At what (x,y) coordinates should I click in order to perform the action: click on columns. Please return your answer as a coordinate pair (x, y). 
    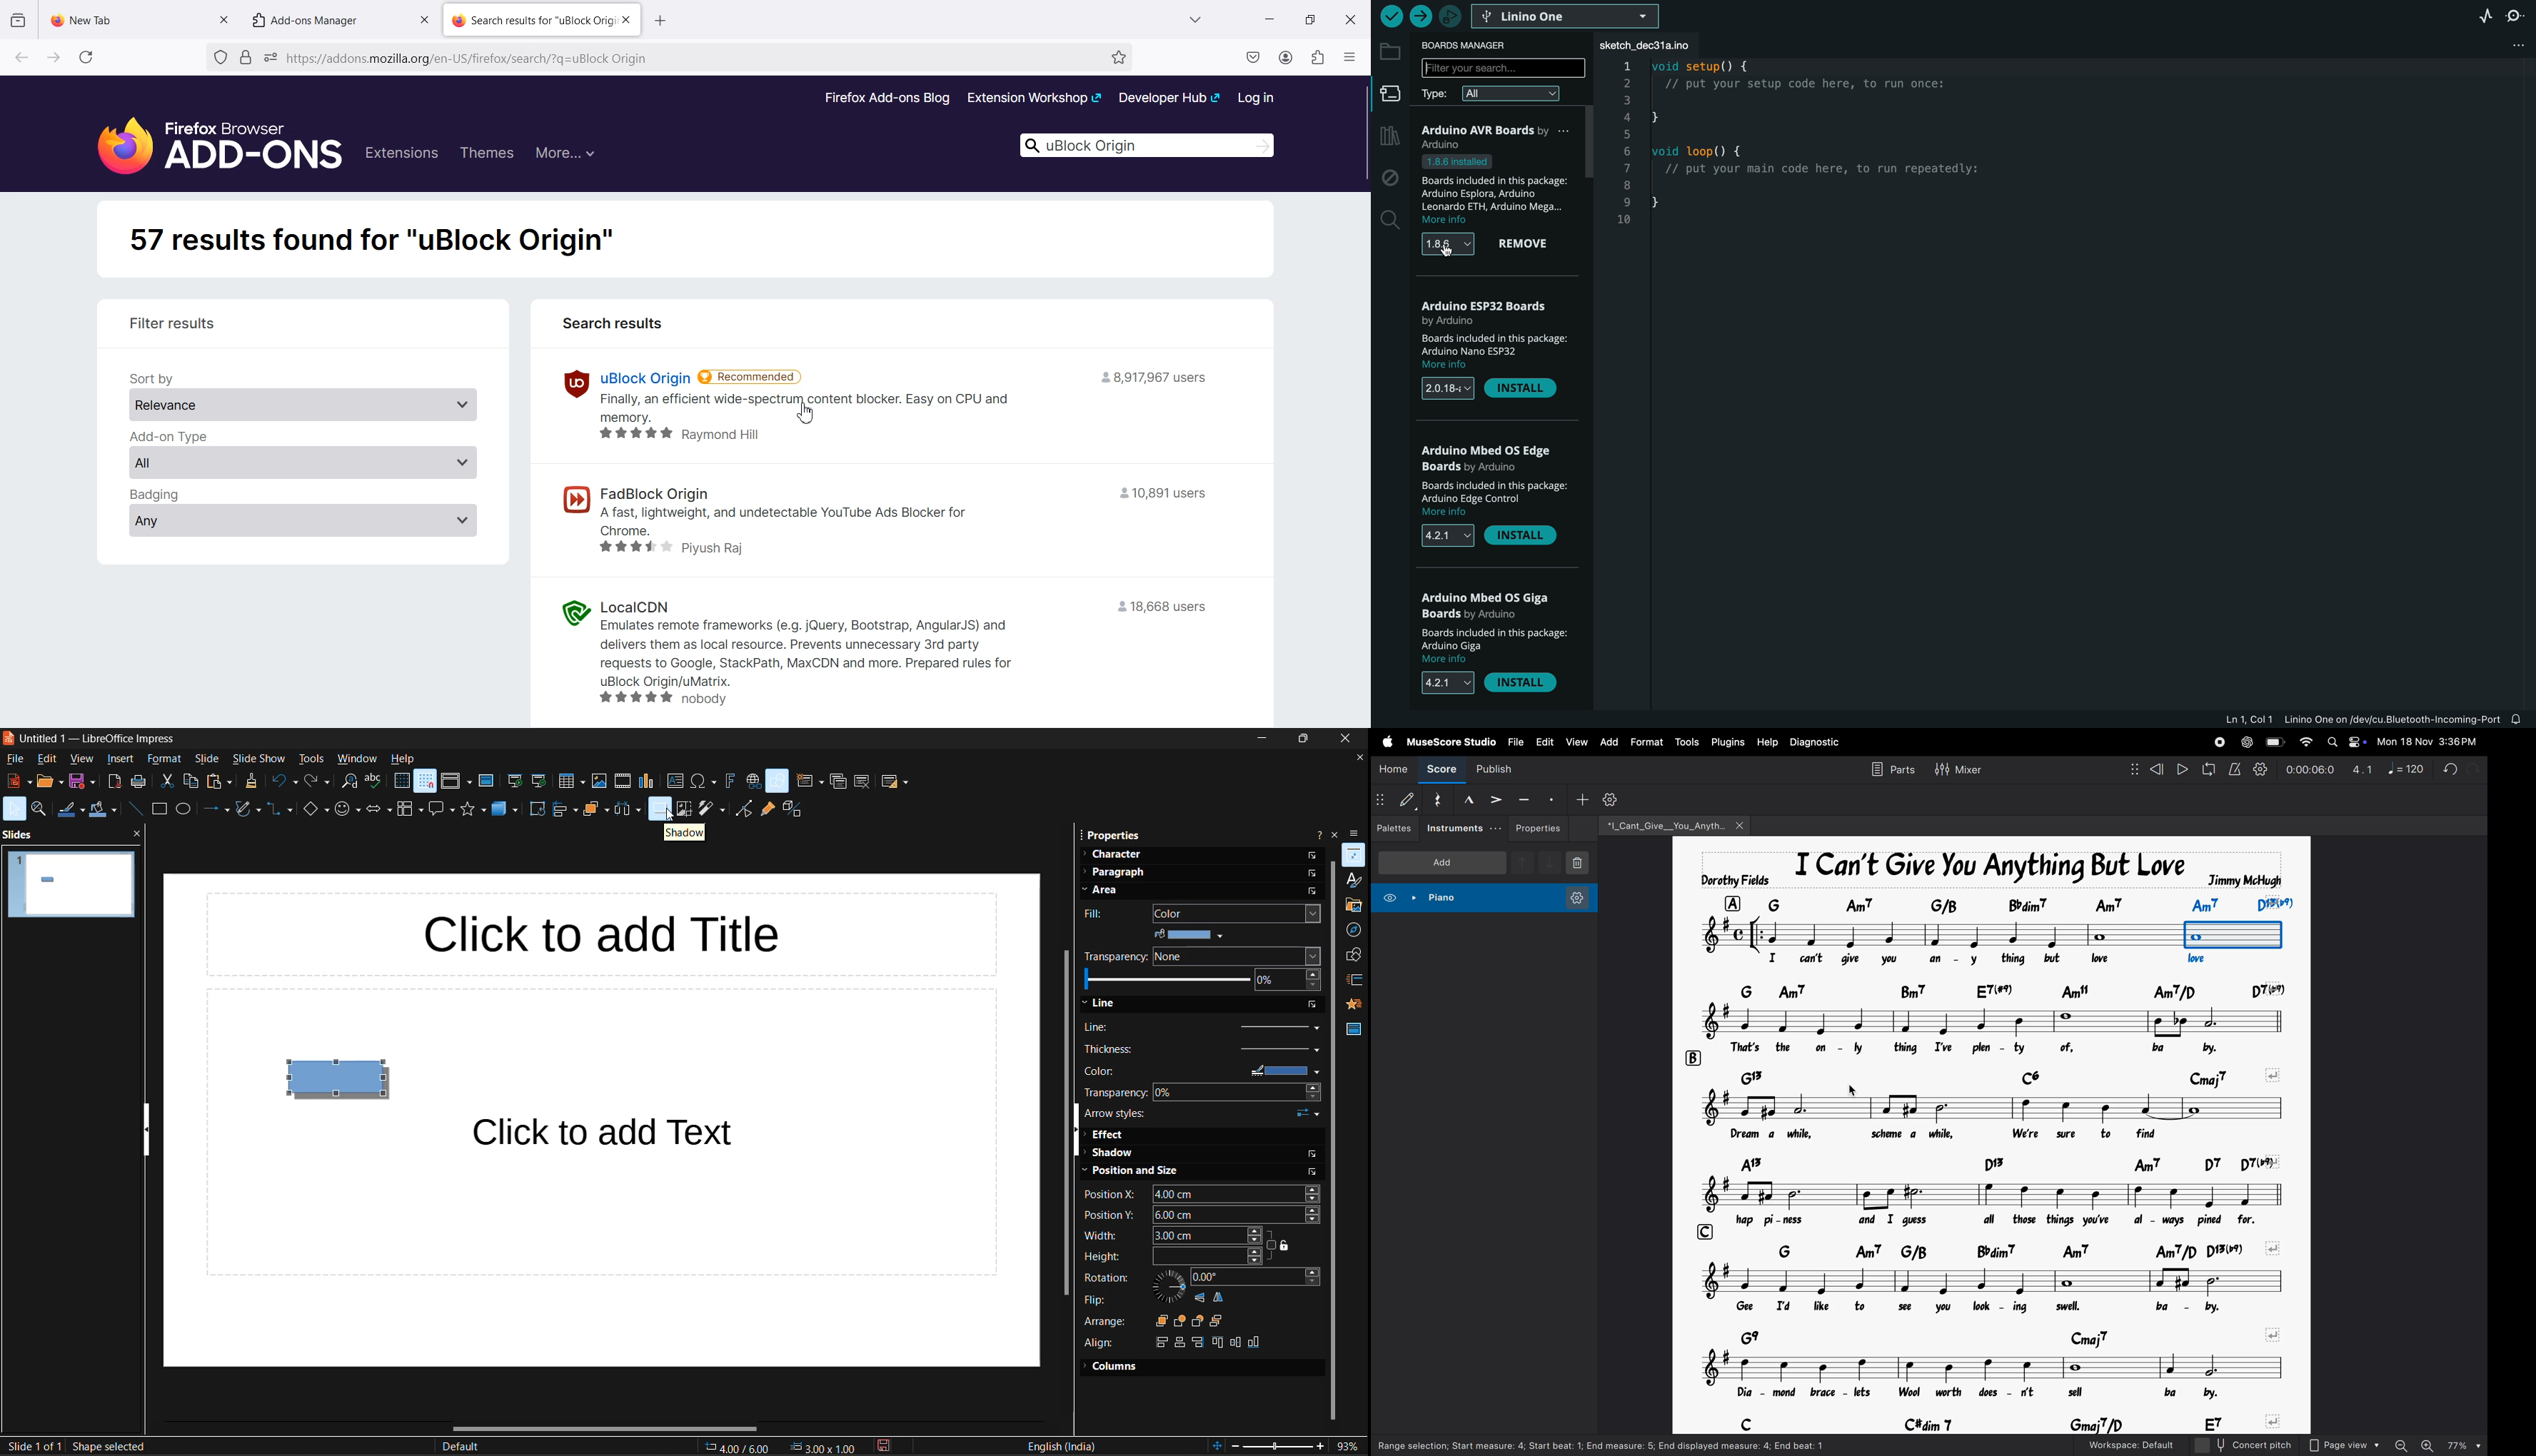
    Looking at the image, I should click on (1111, 1365).